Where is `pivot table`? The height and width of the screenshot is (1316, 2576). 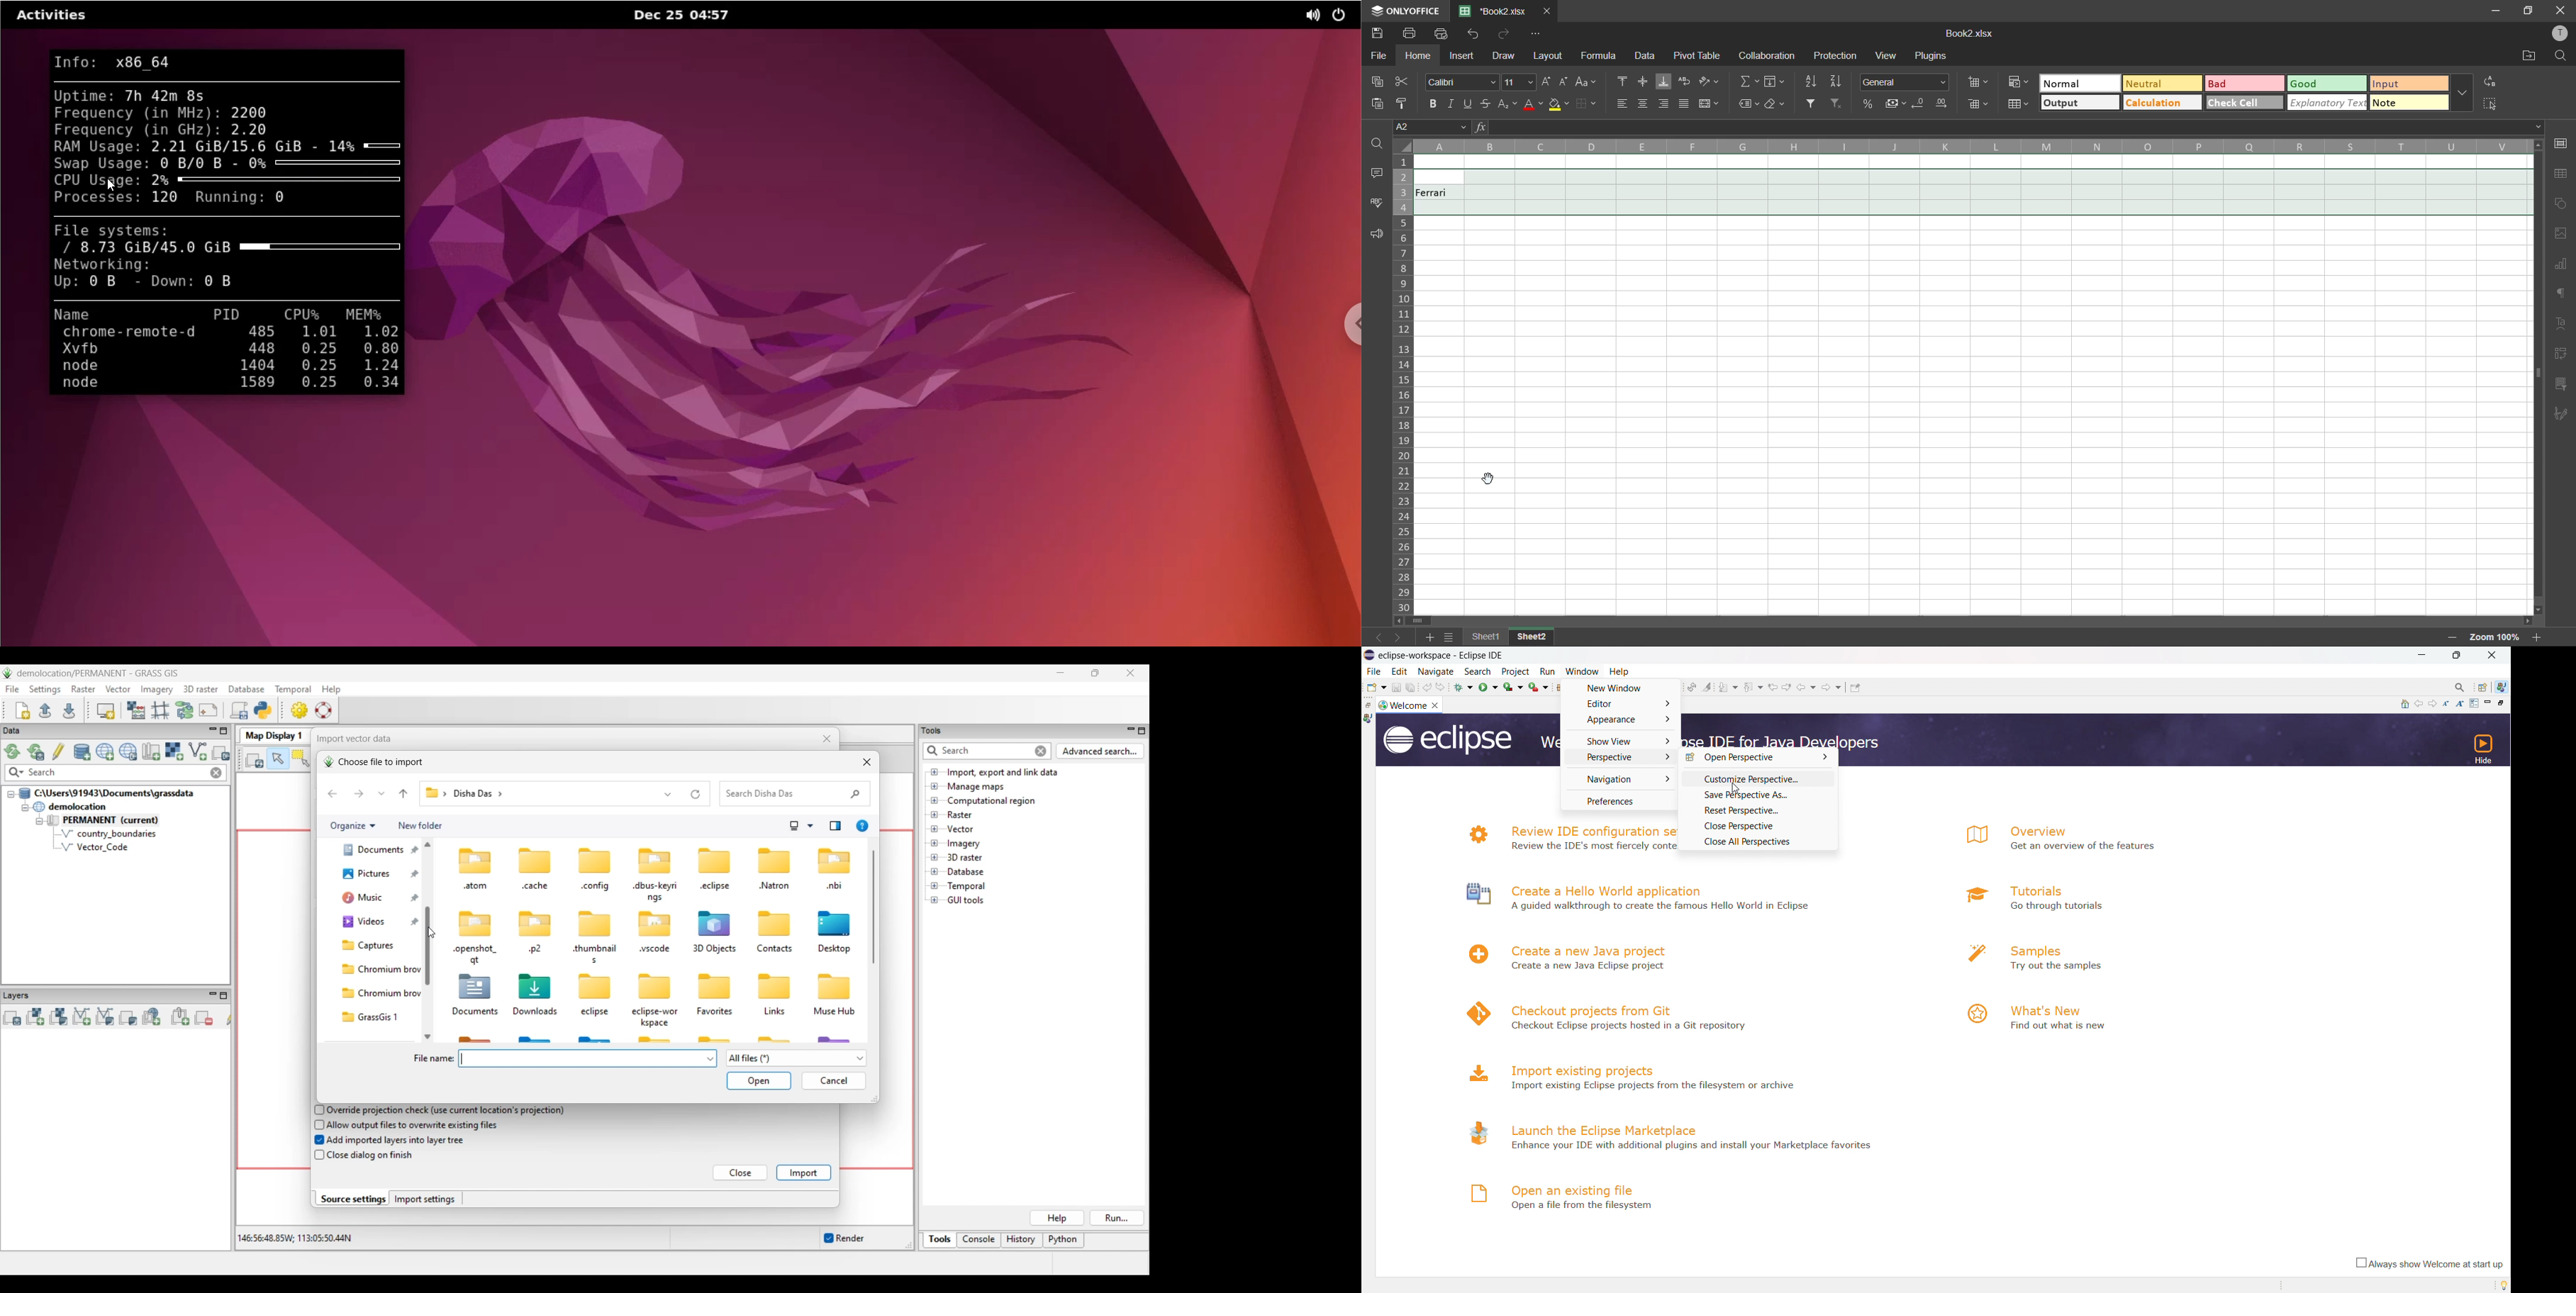
pivot table is located at coordinates (1697, 56).